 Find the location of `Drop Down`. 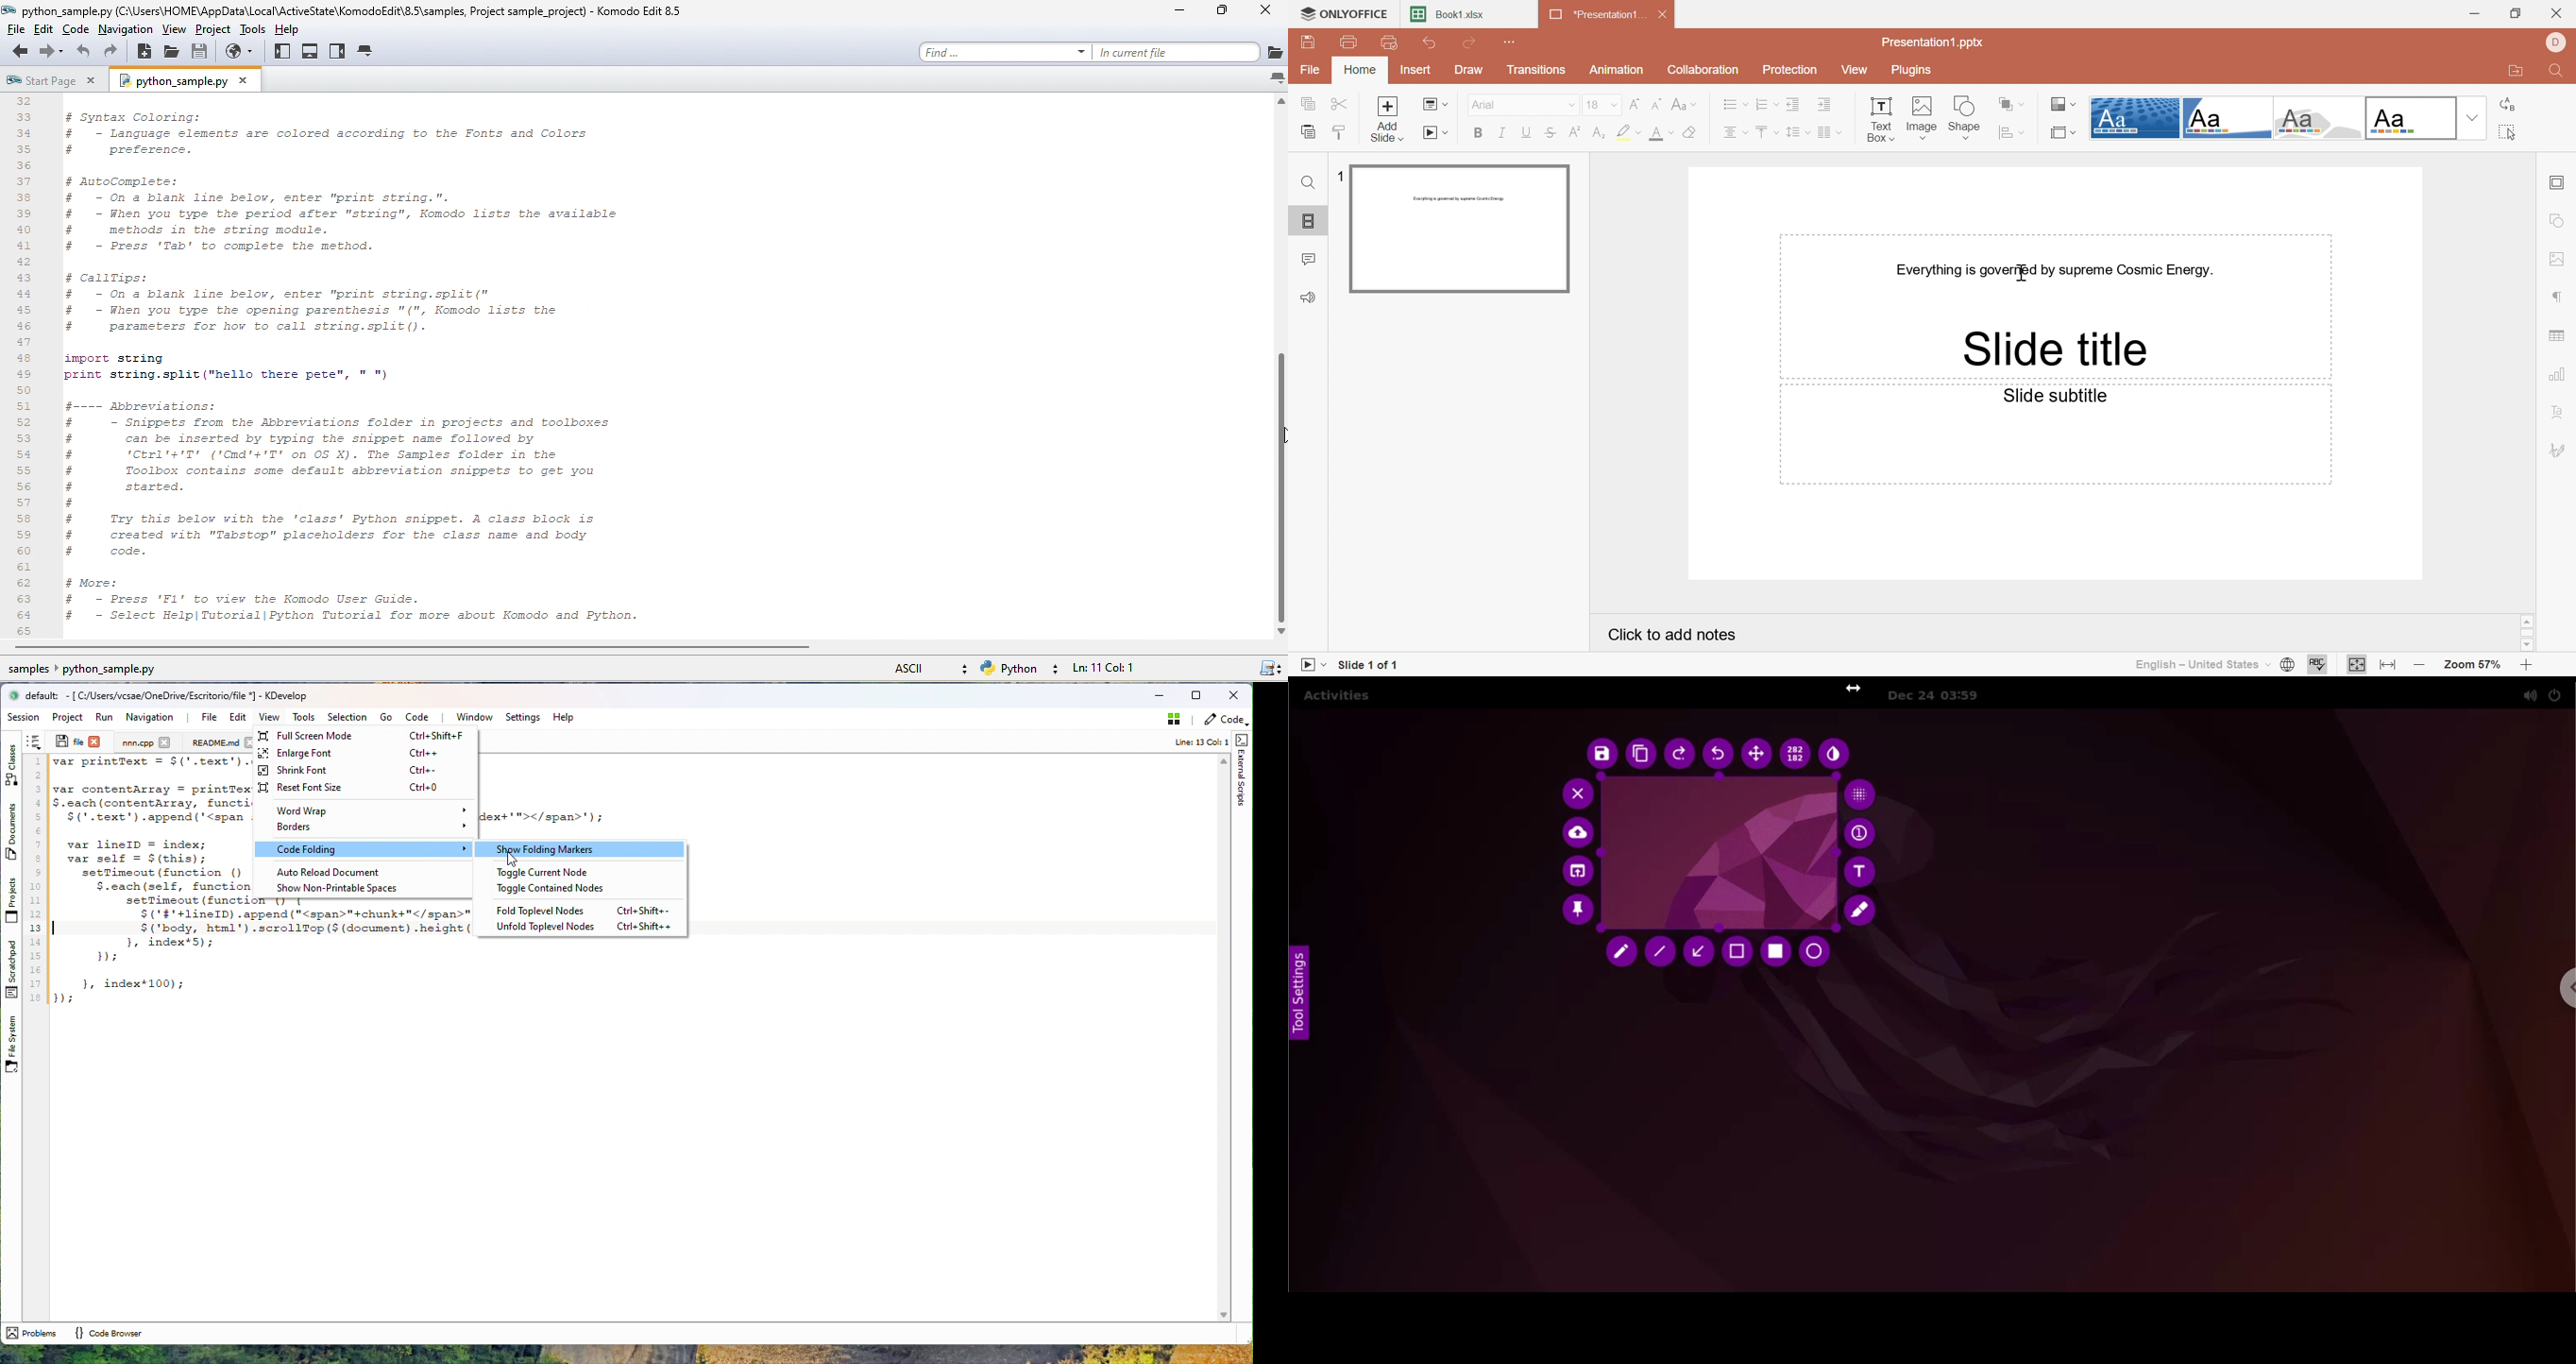

Drop Down is located at coordinates (2473, 119).